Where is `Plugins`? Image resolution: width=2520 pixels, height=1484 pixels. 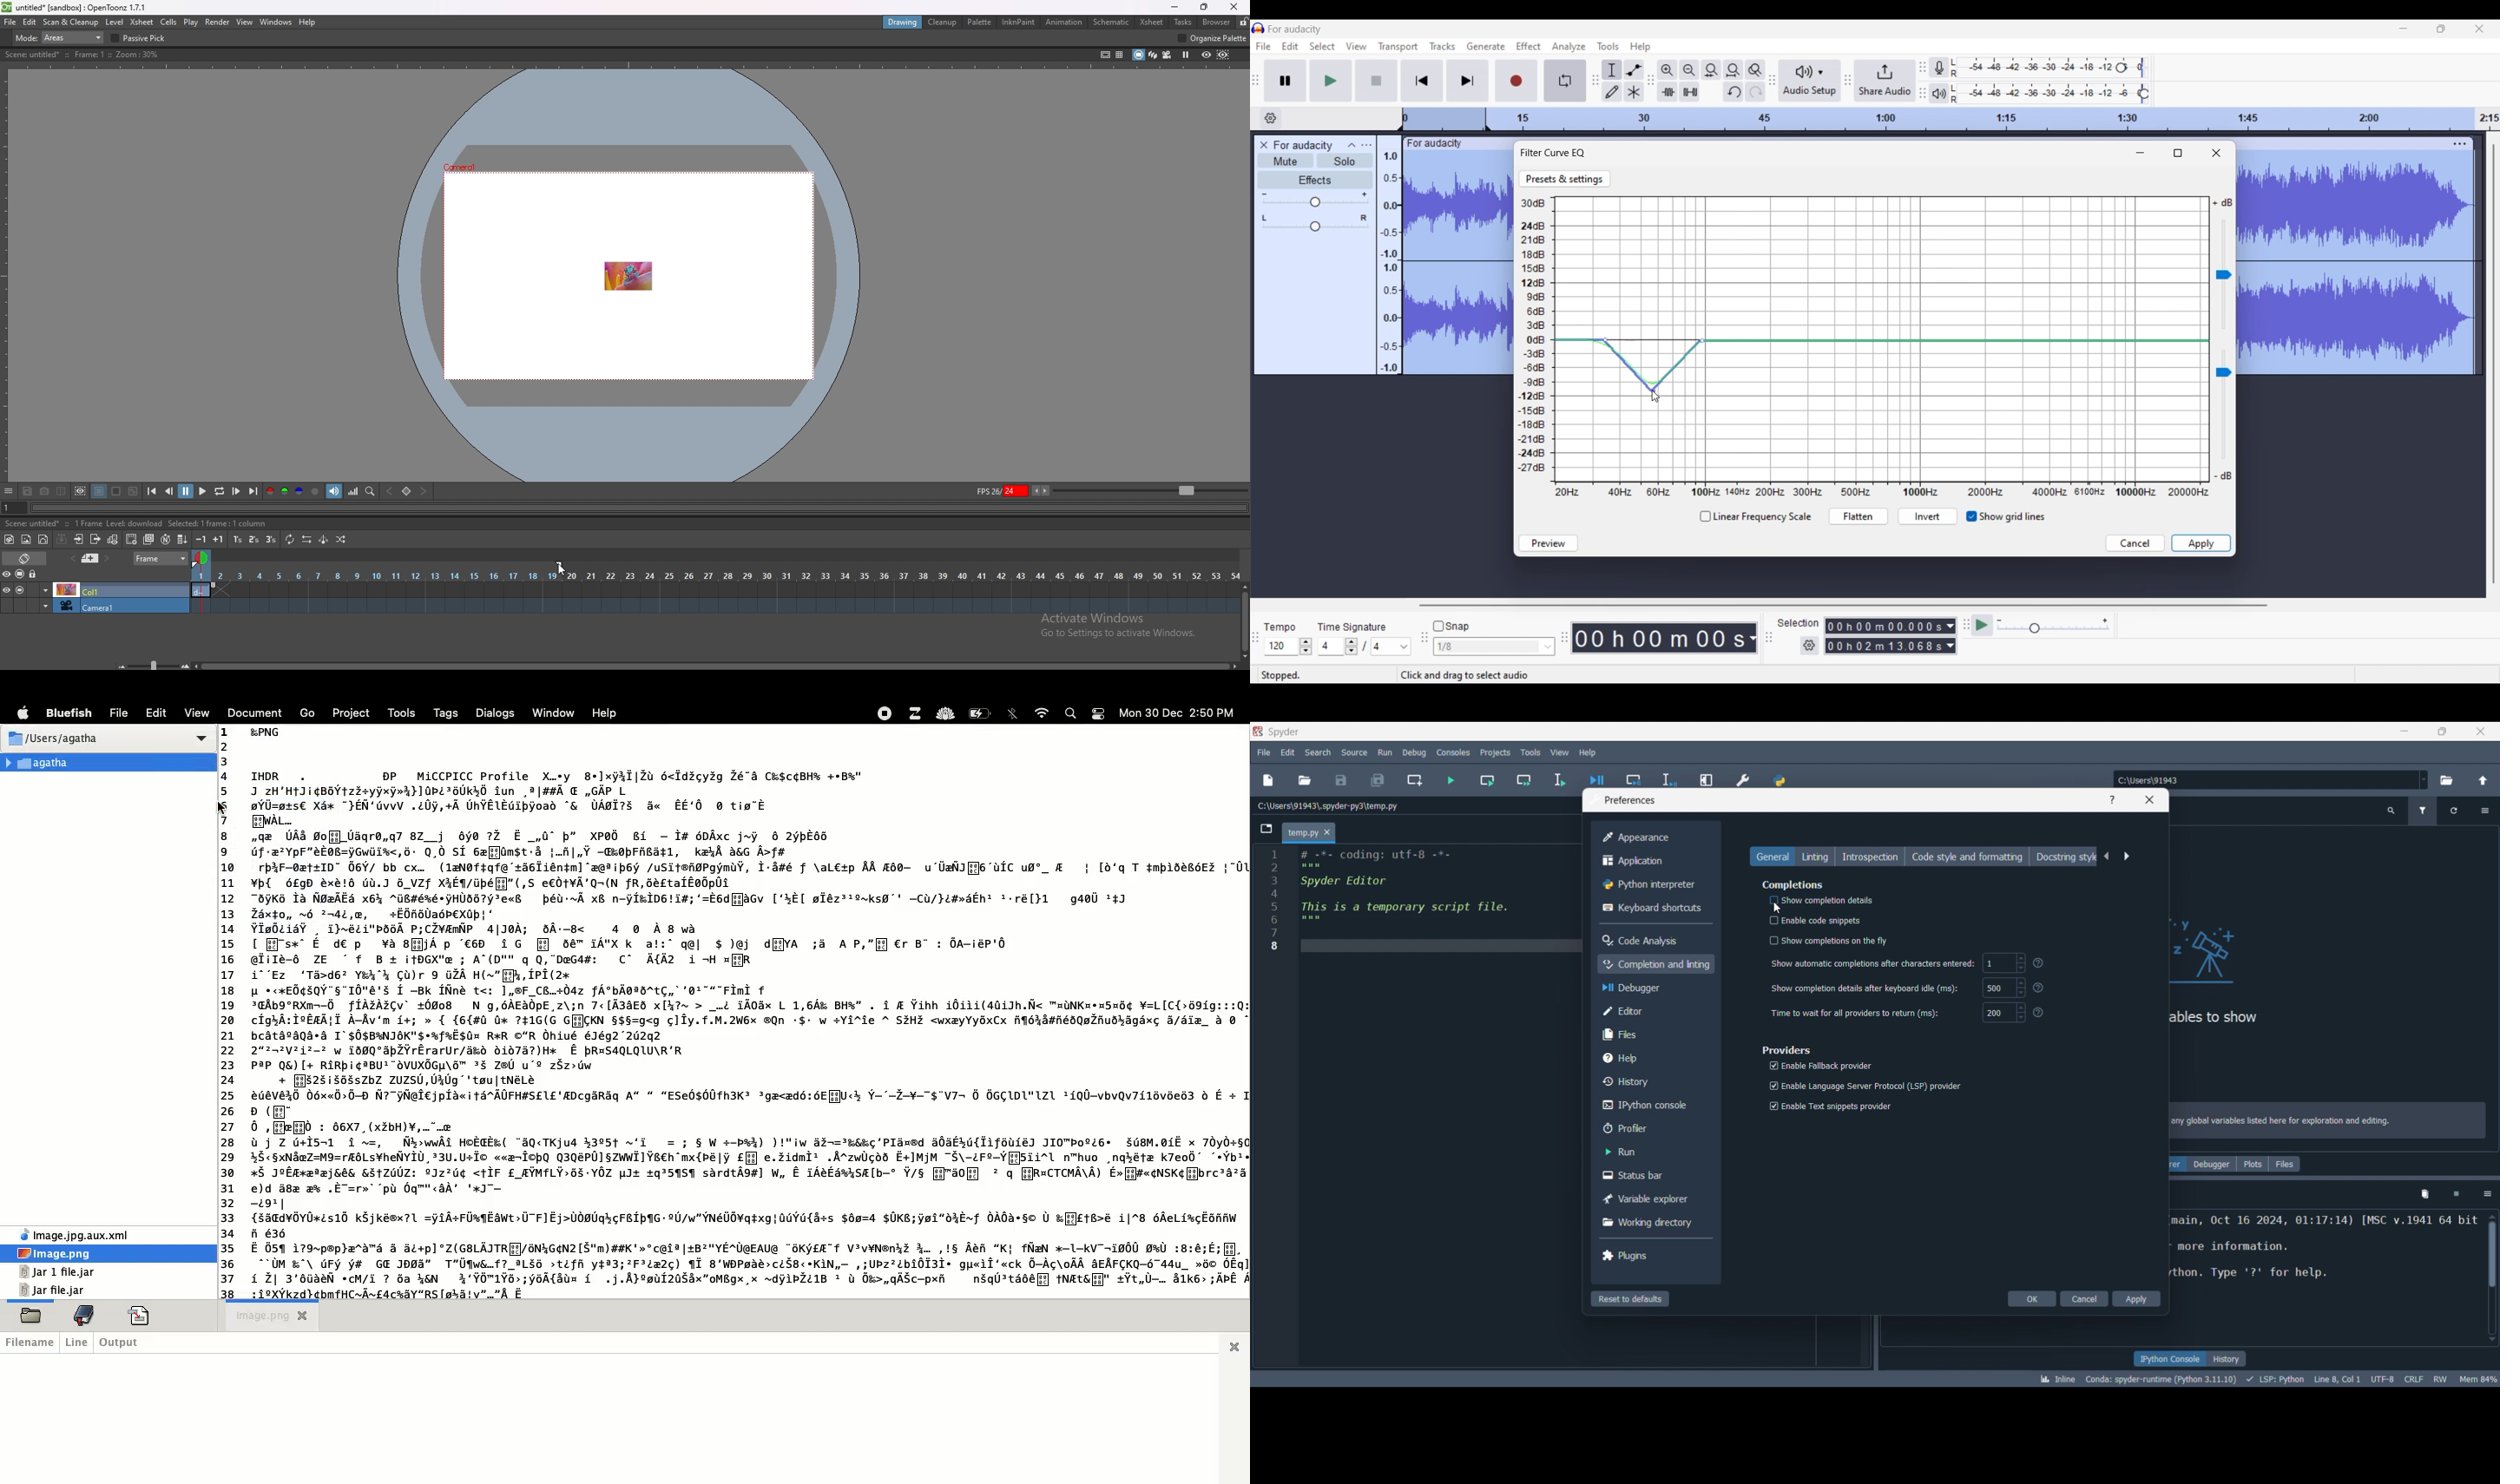
Plugins is located at coordinates (1652, 1255).